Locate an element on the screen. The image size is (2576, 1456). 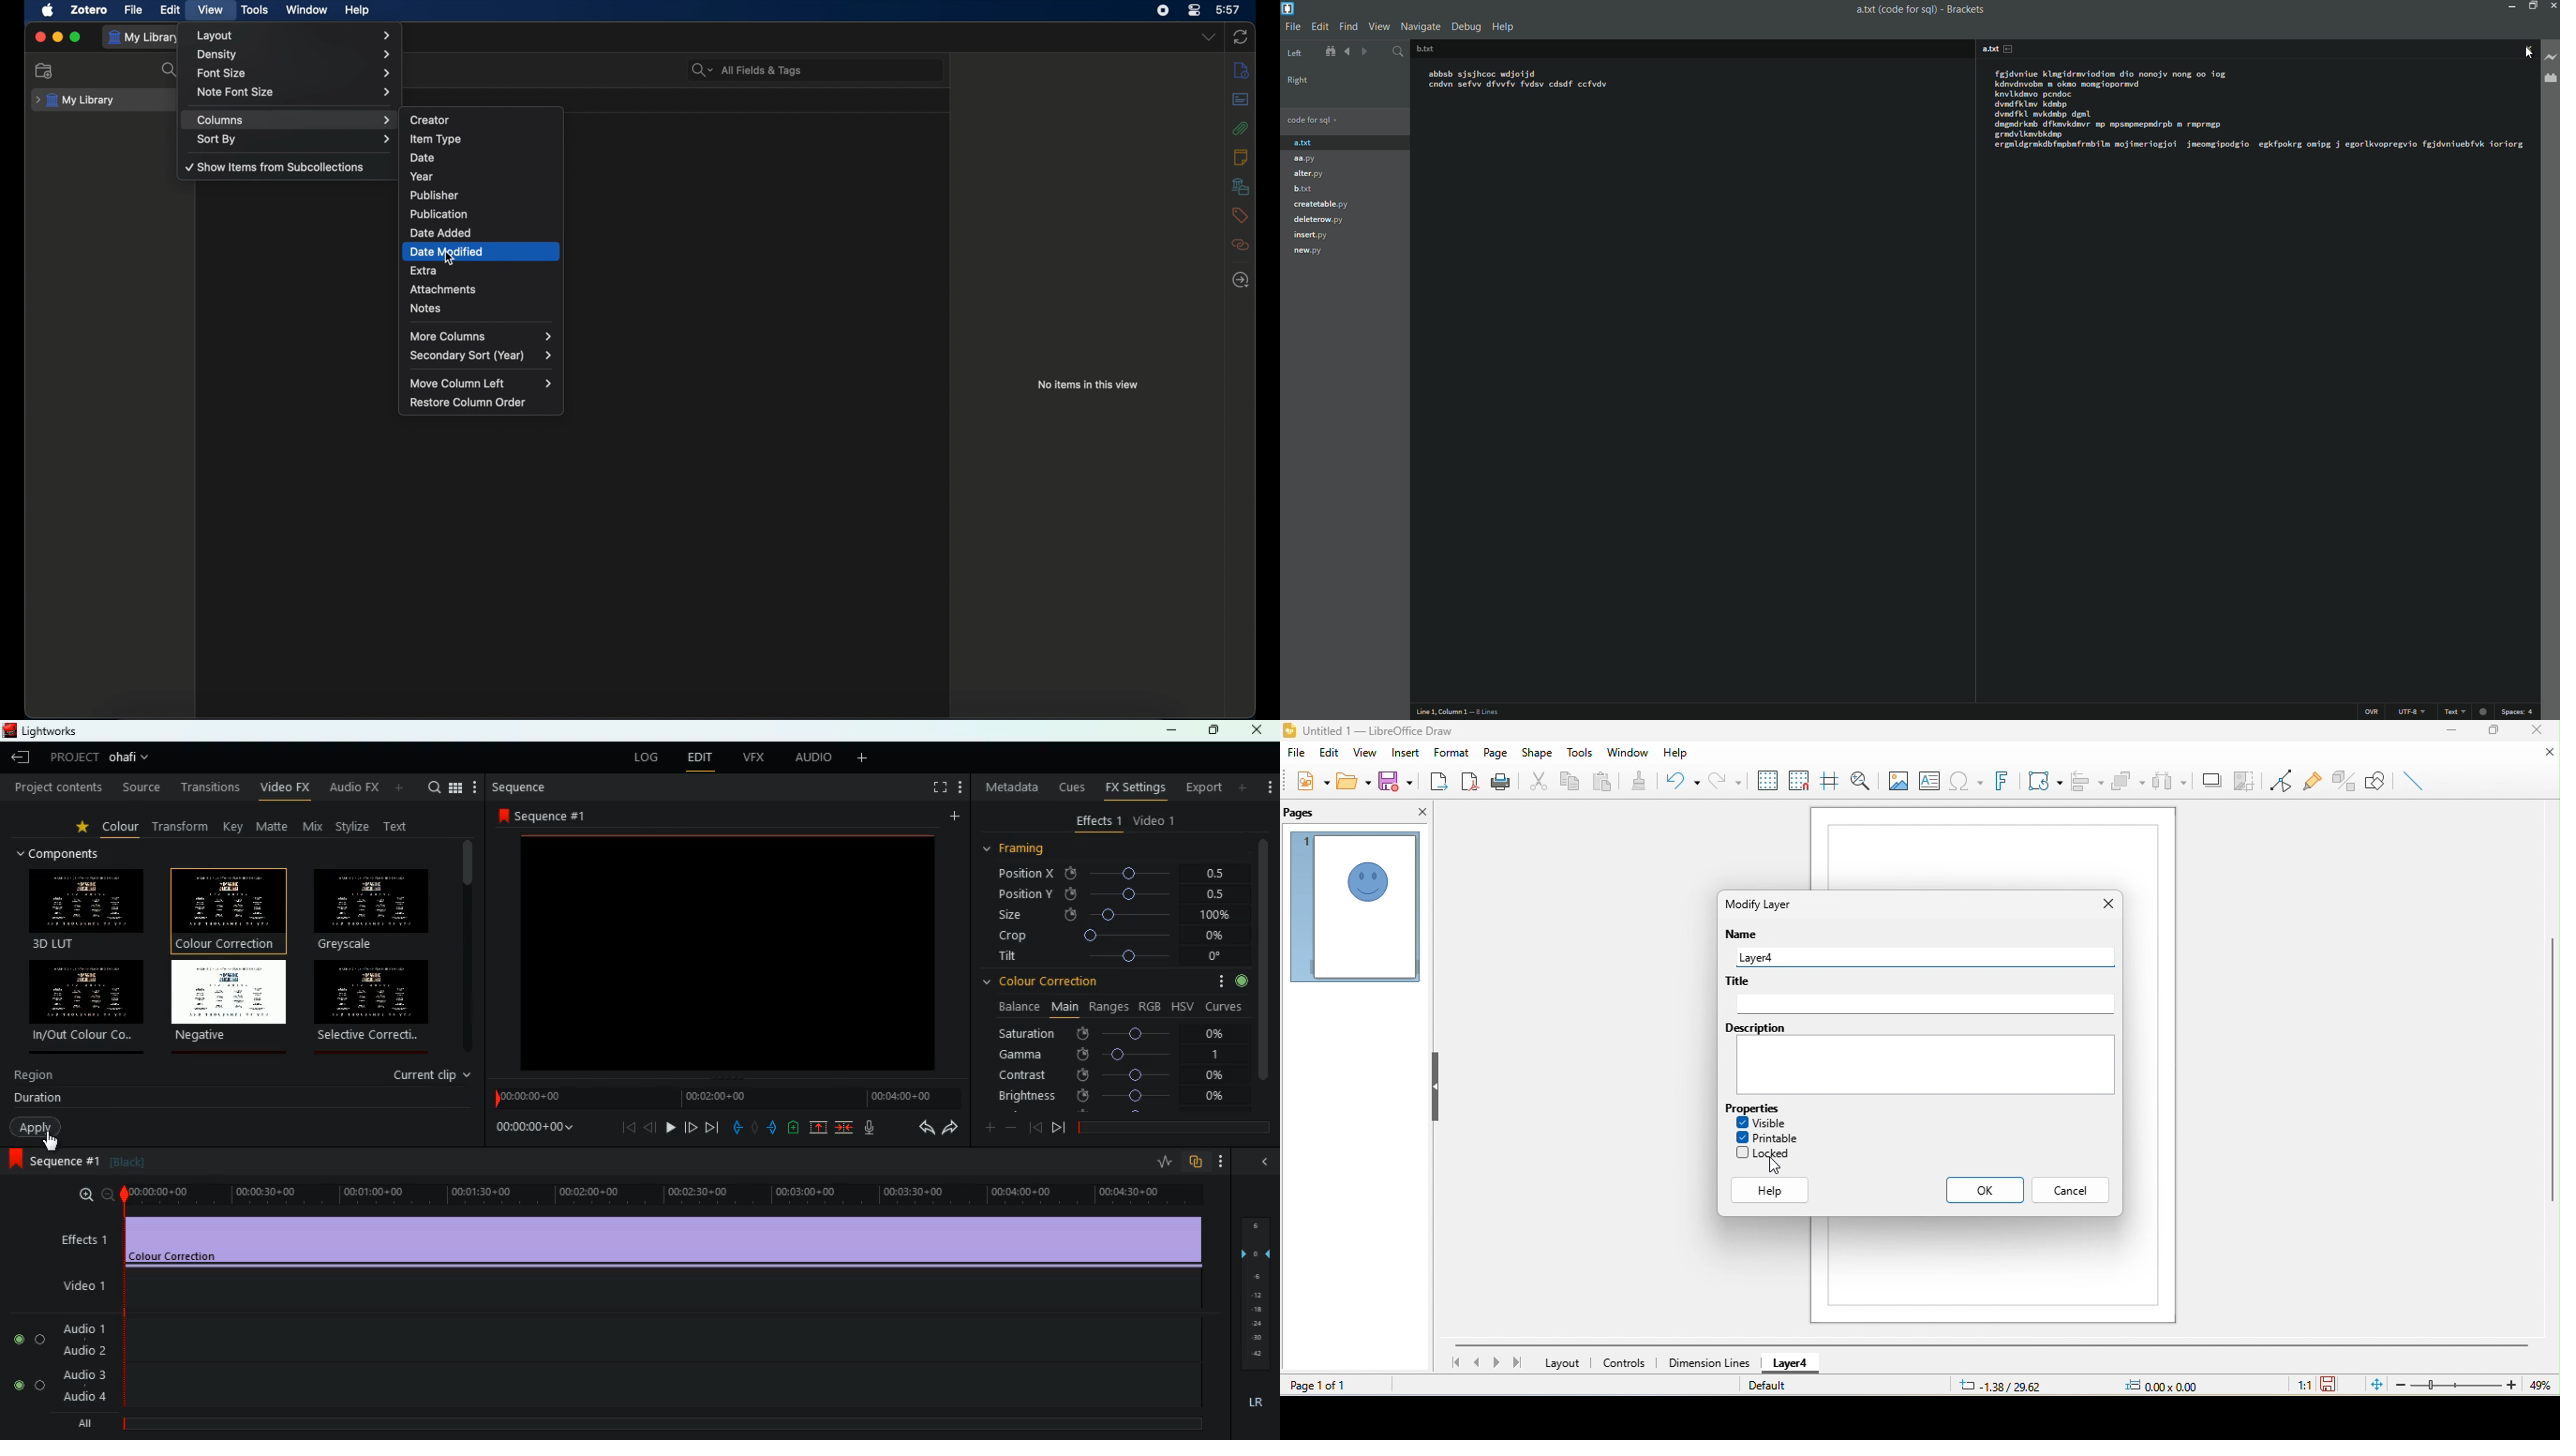
time is located at coordinates (1229, 10).